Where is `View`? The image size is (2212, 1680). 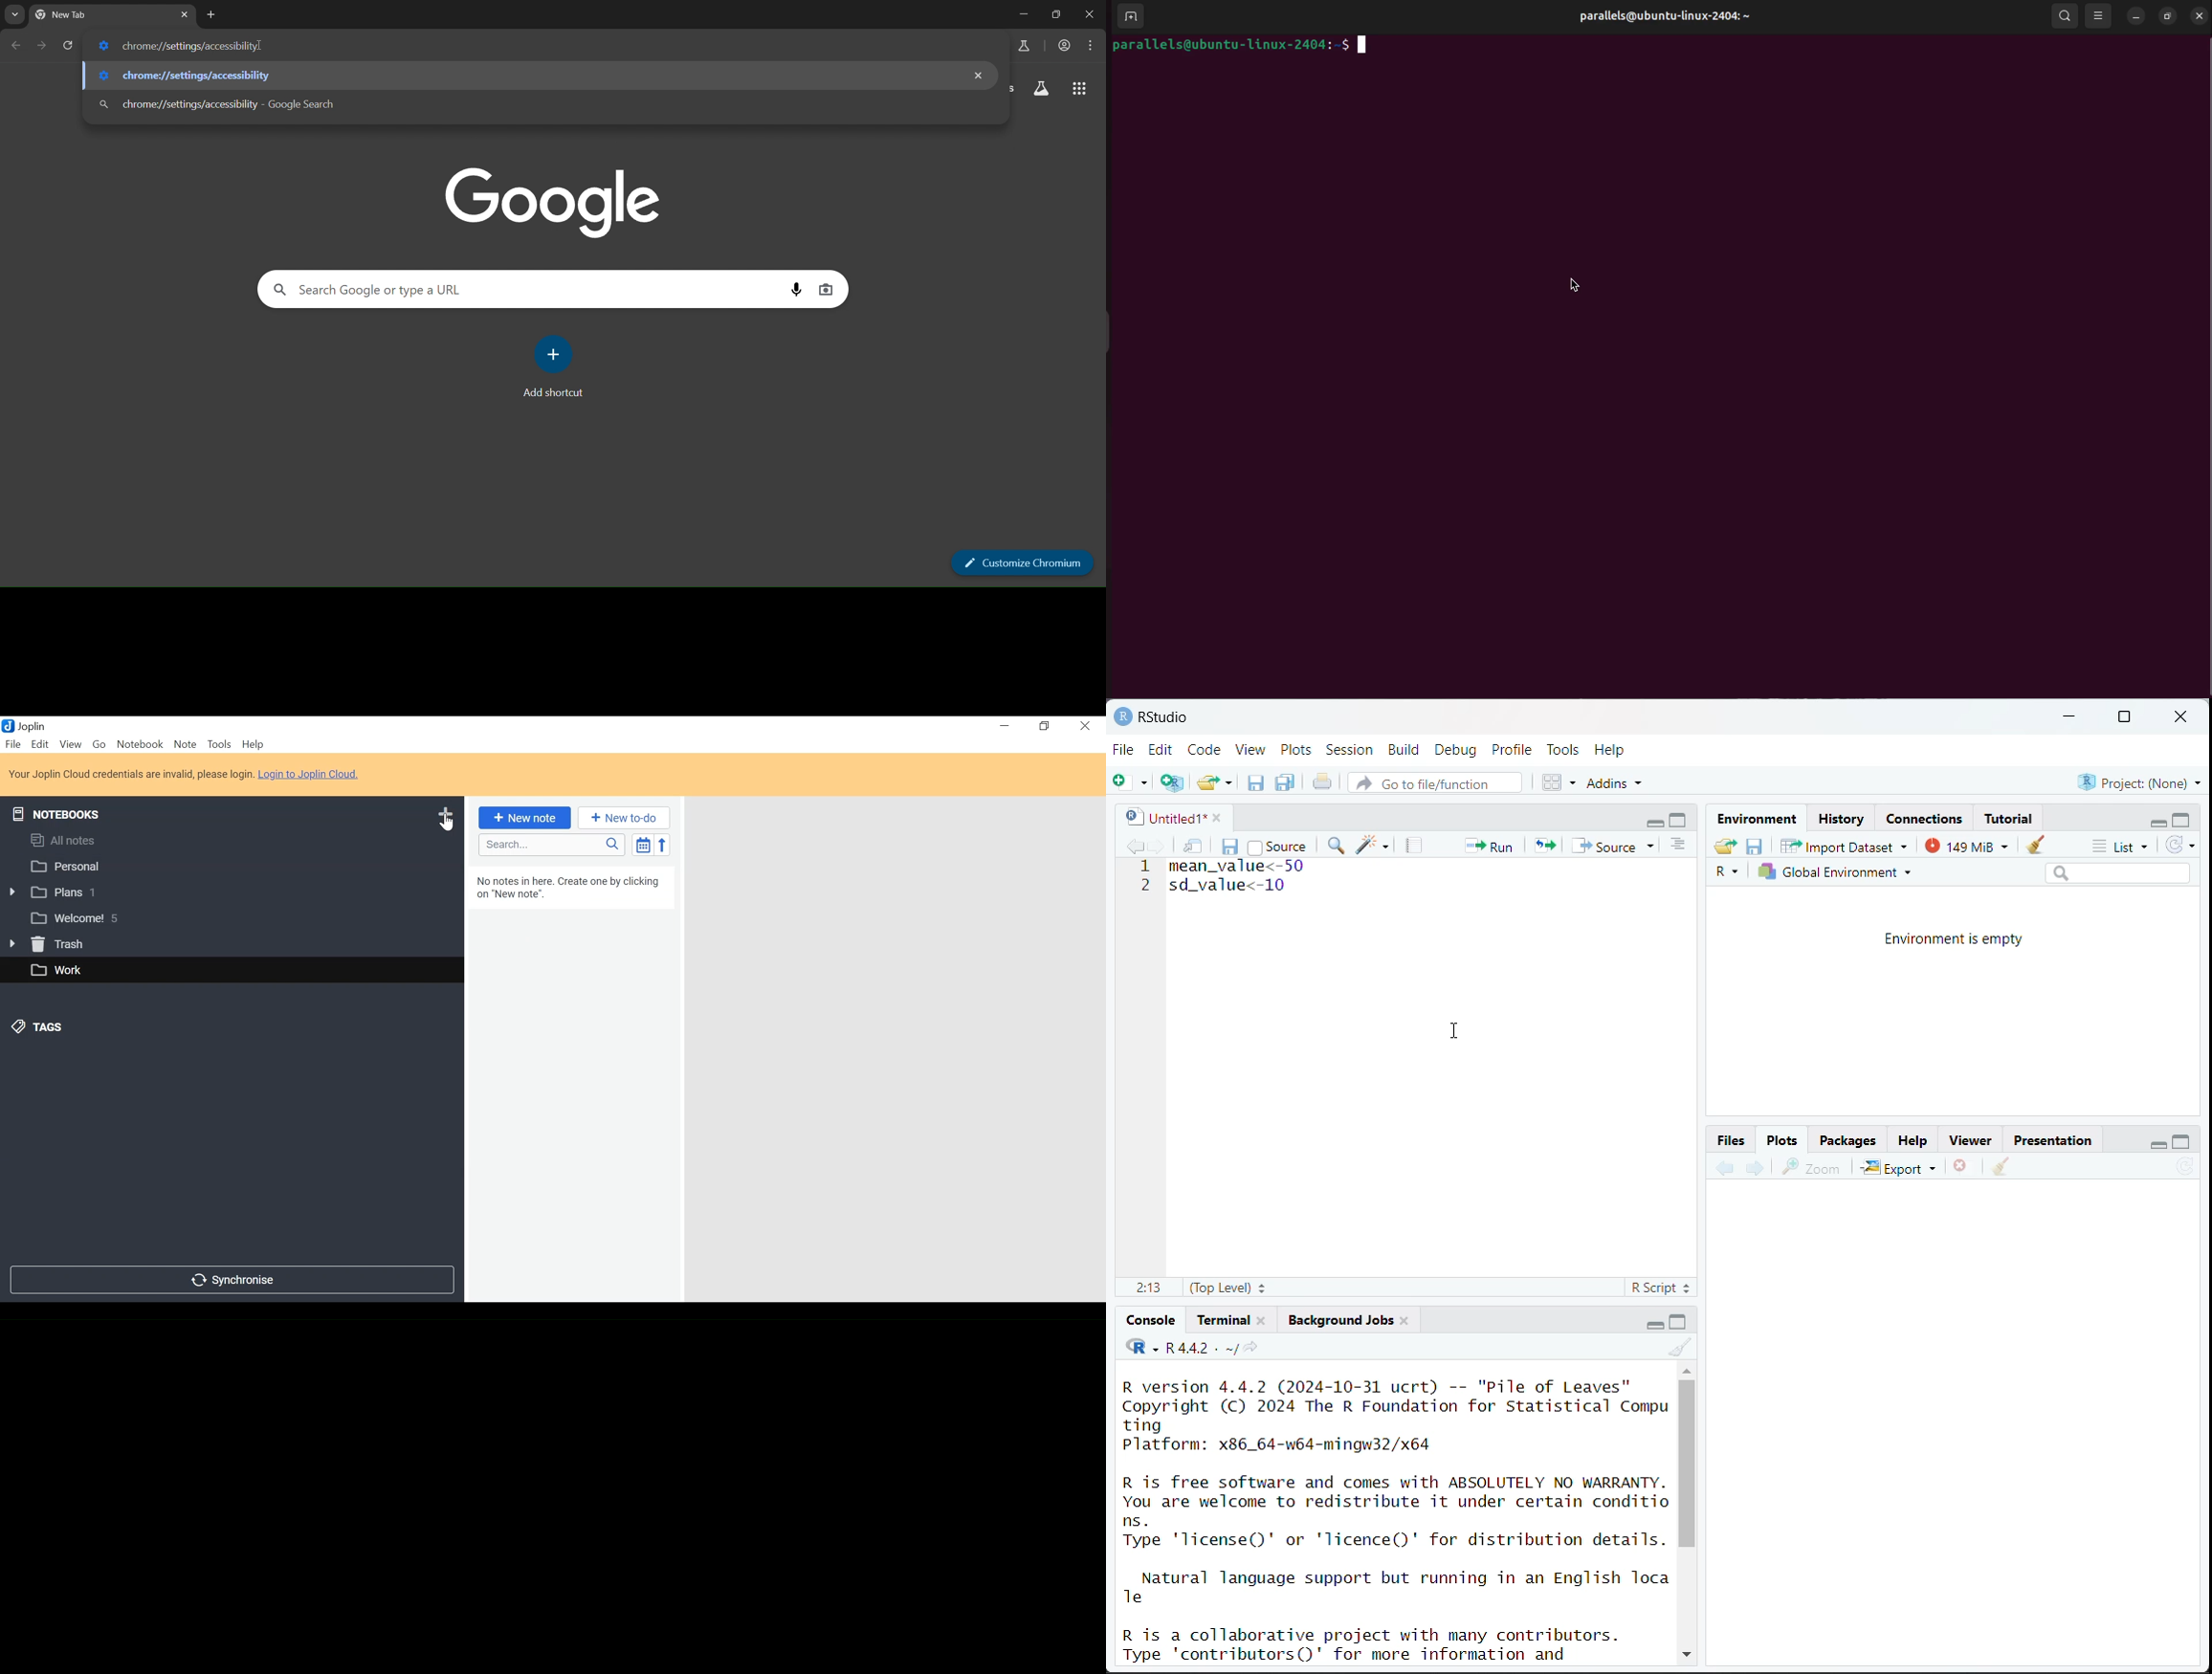
View is located at coordinates (1251, 751).